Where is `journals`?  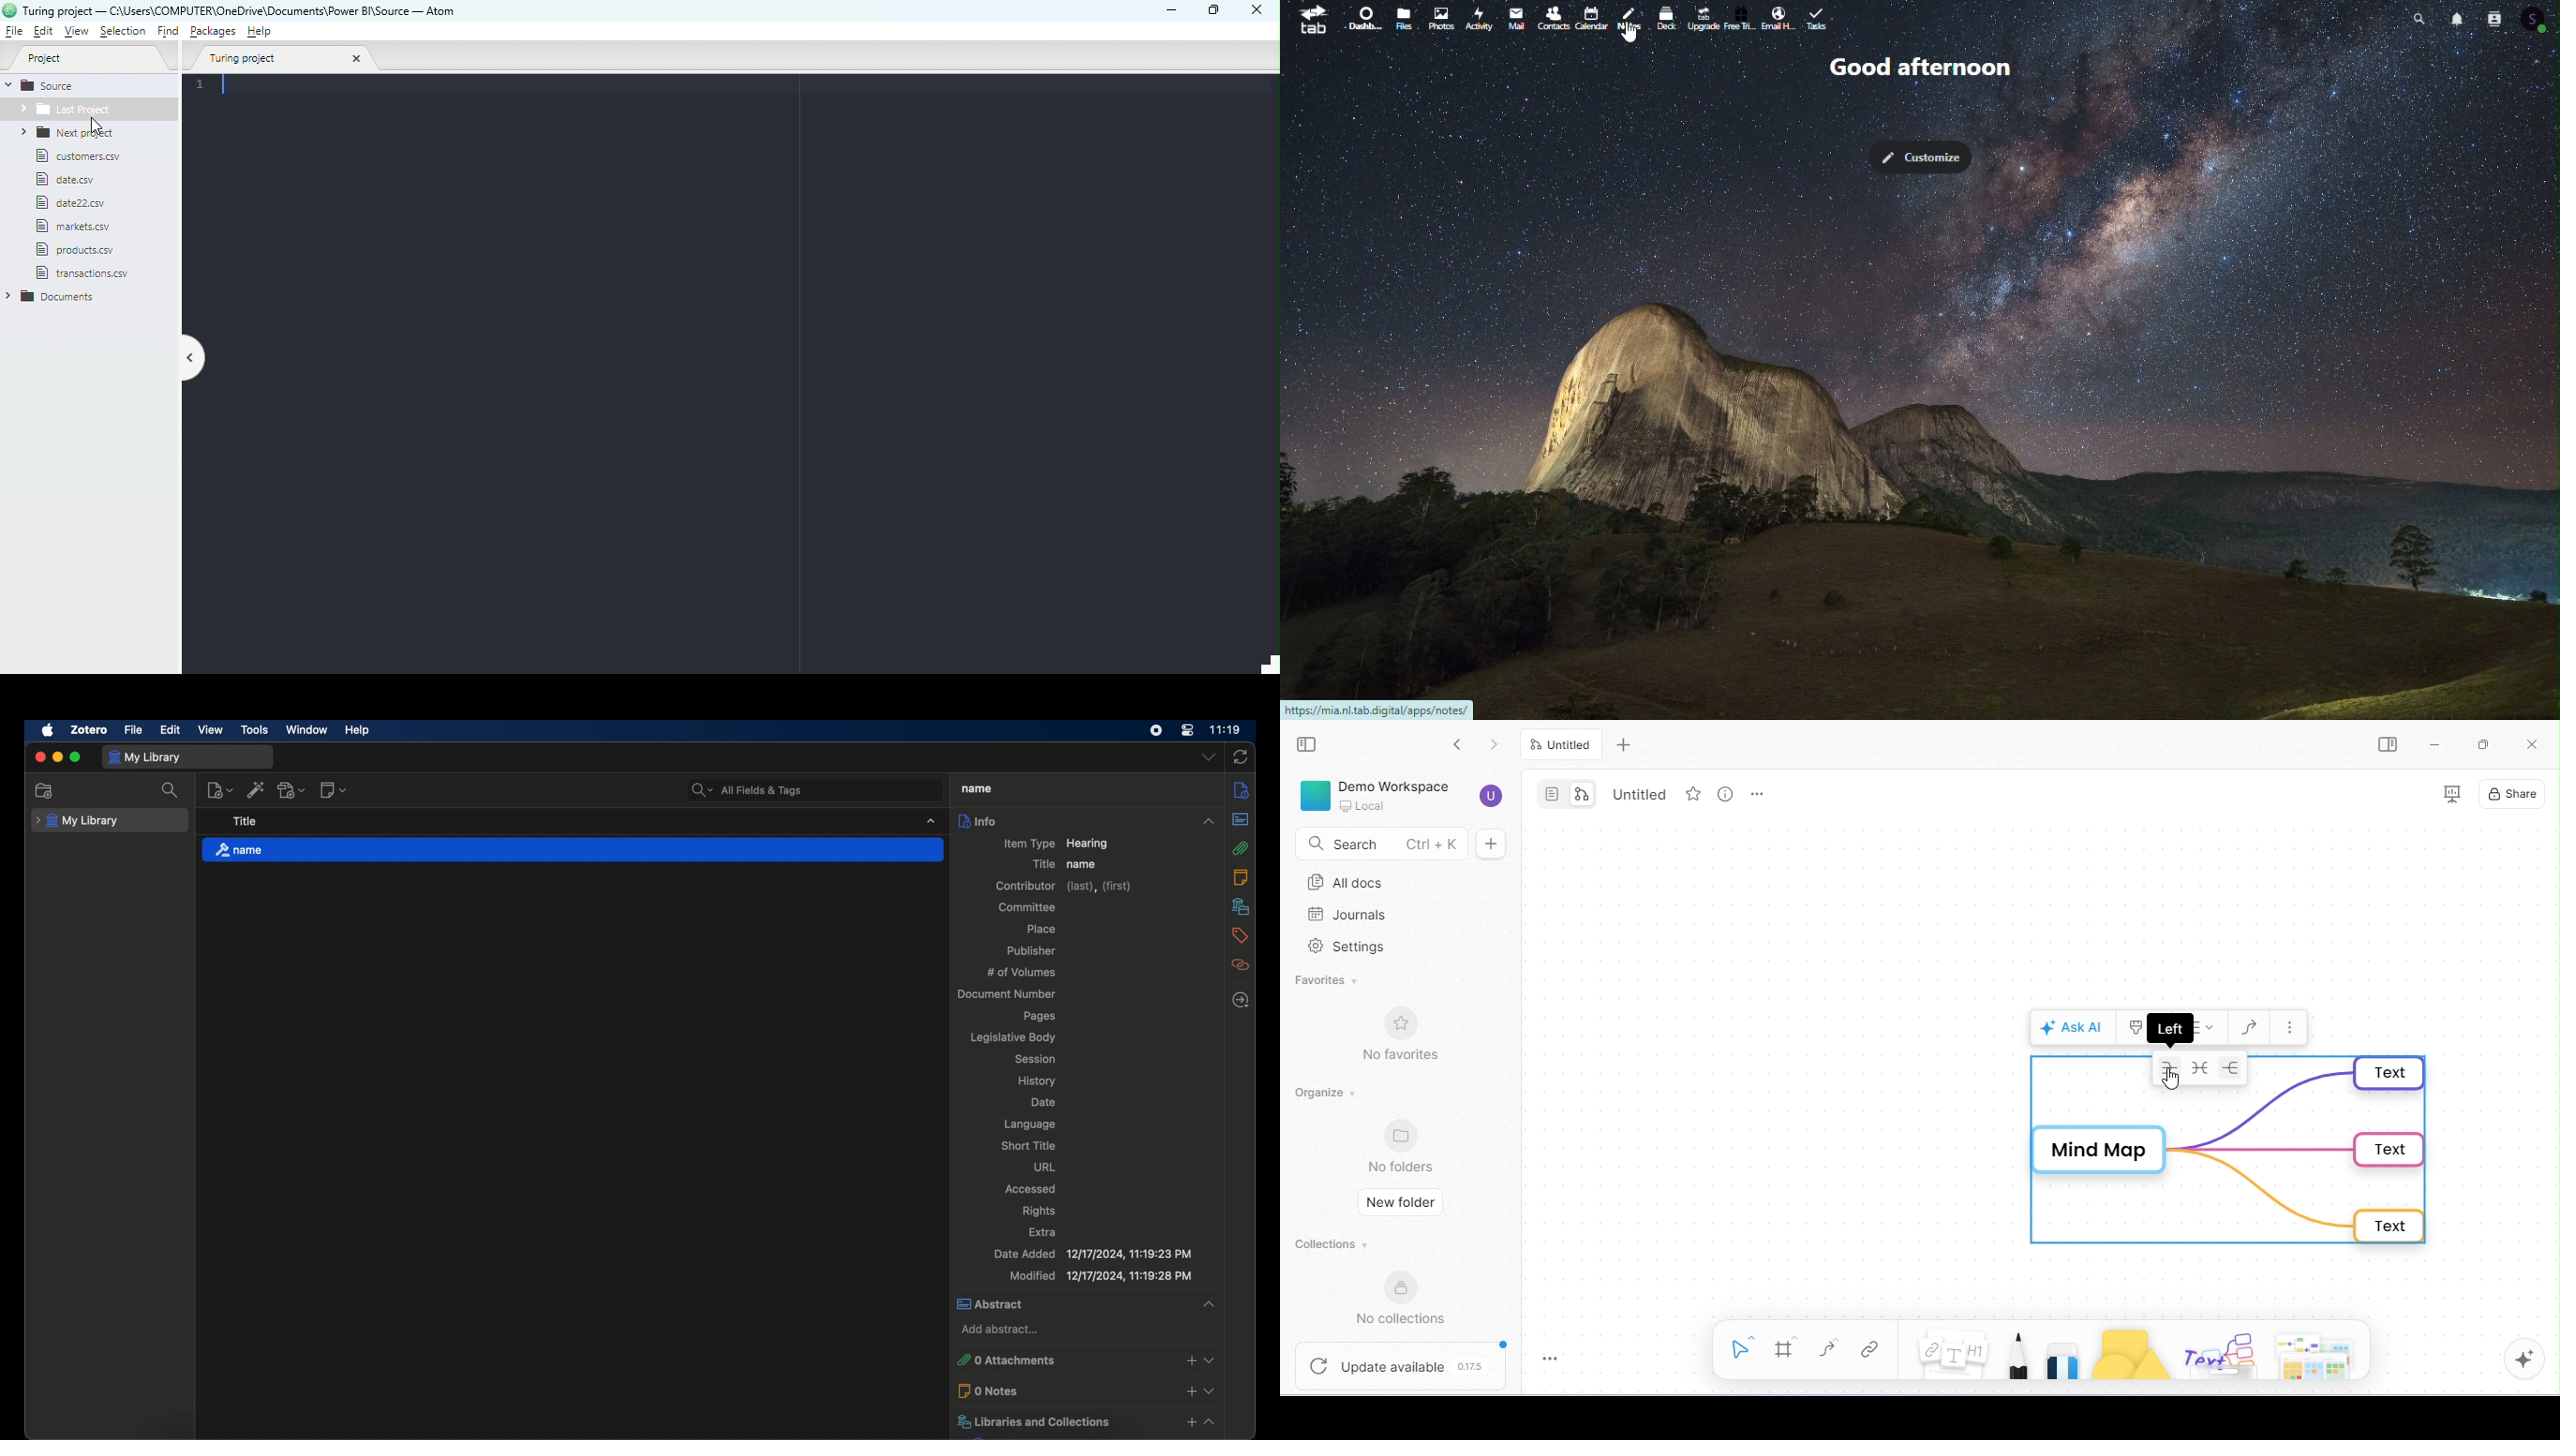
journals is located at coordinates (1348, 915).